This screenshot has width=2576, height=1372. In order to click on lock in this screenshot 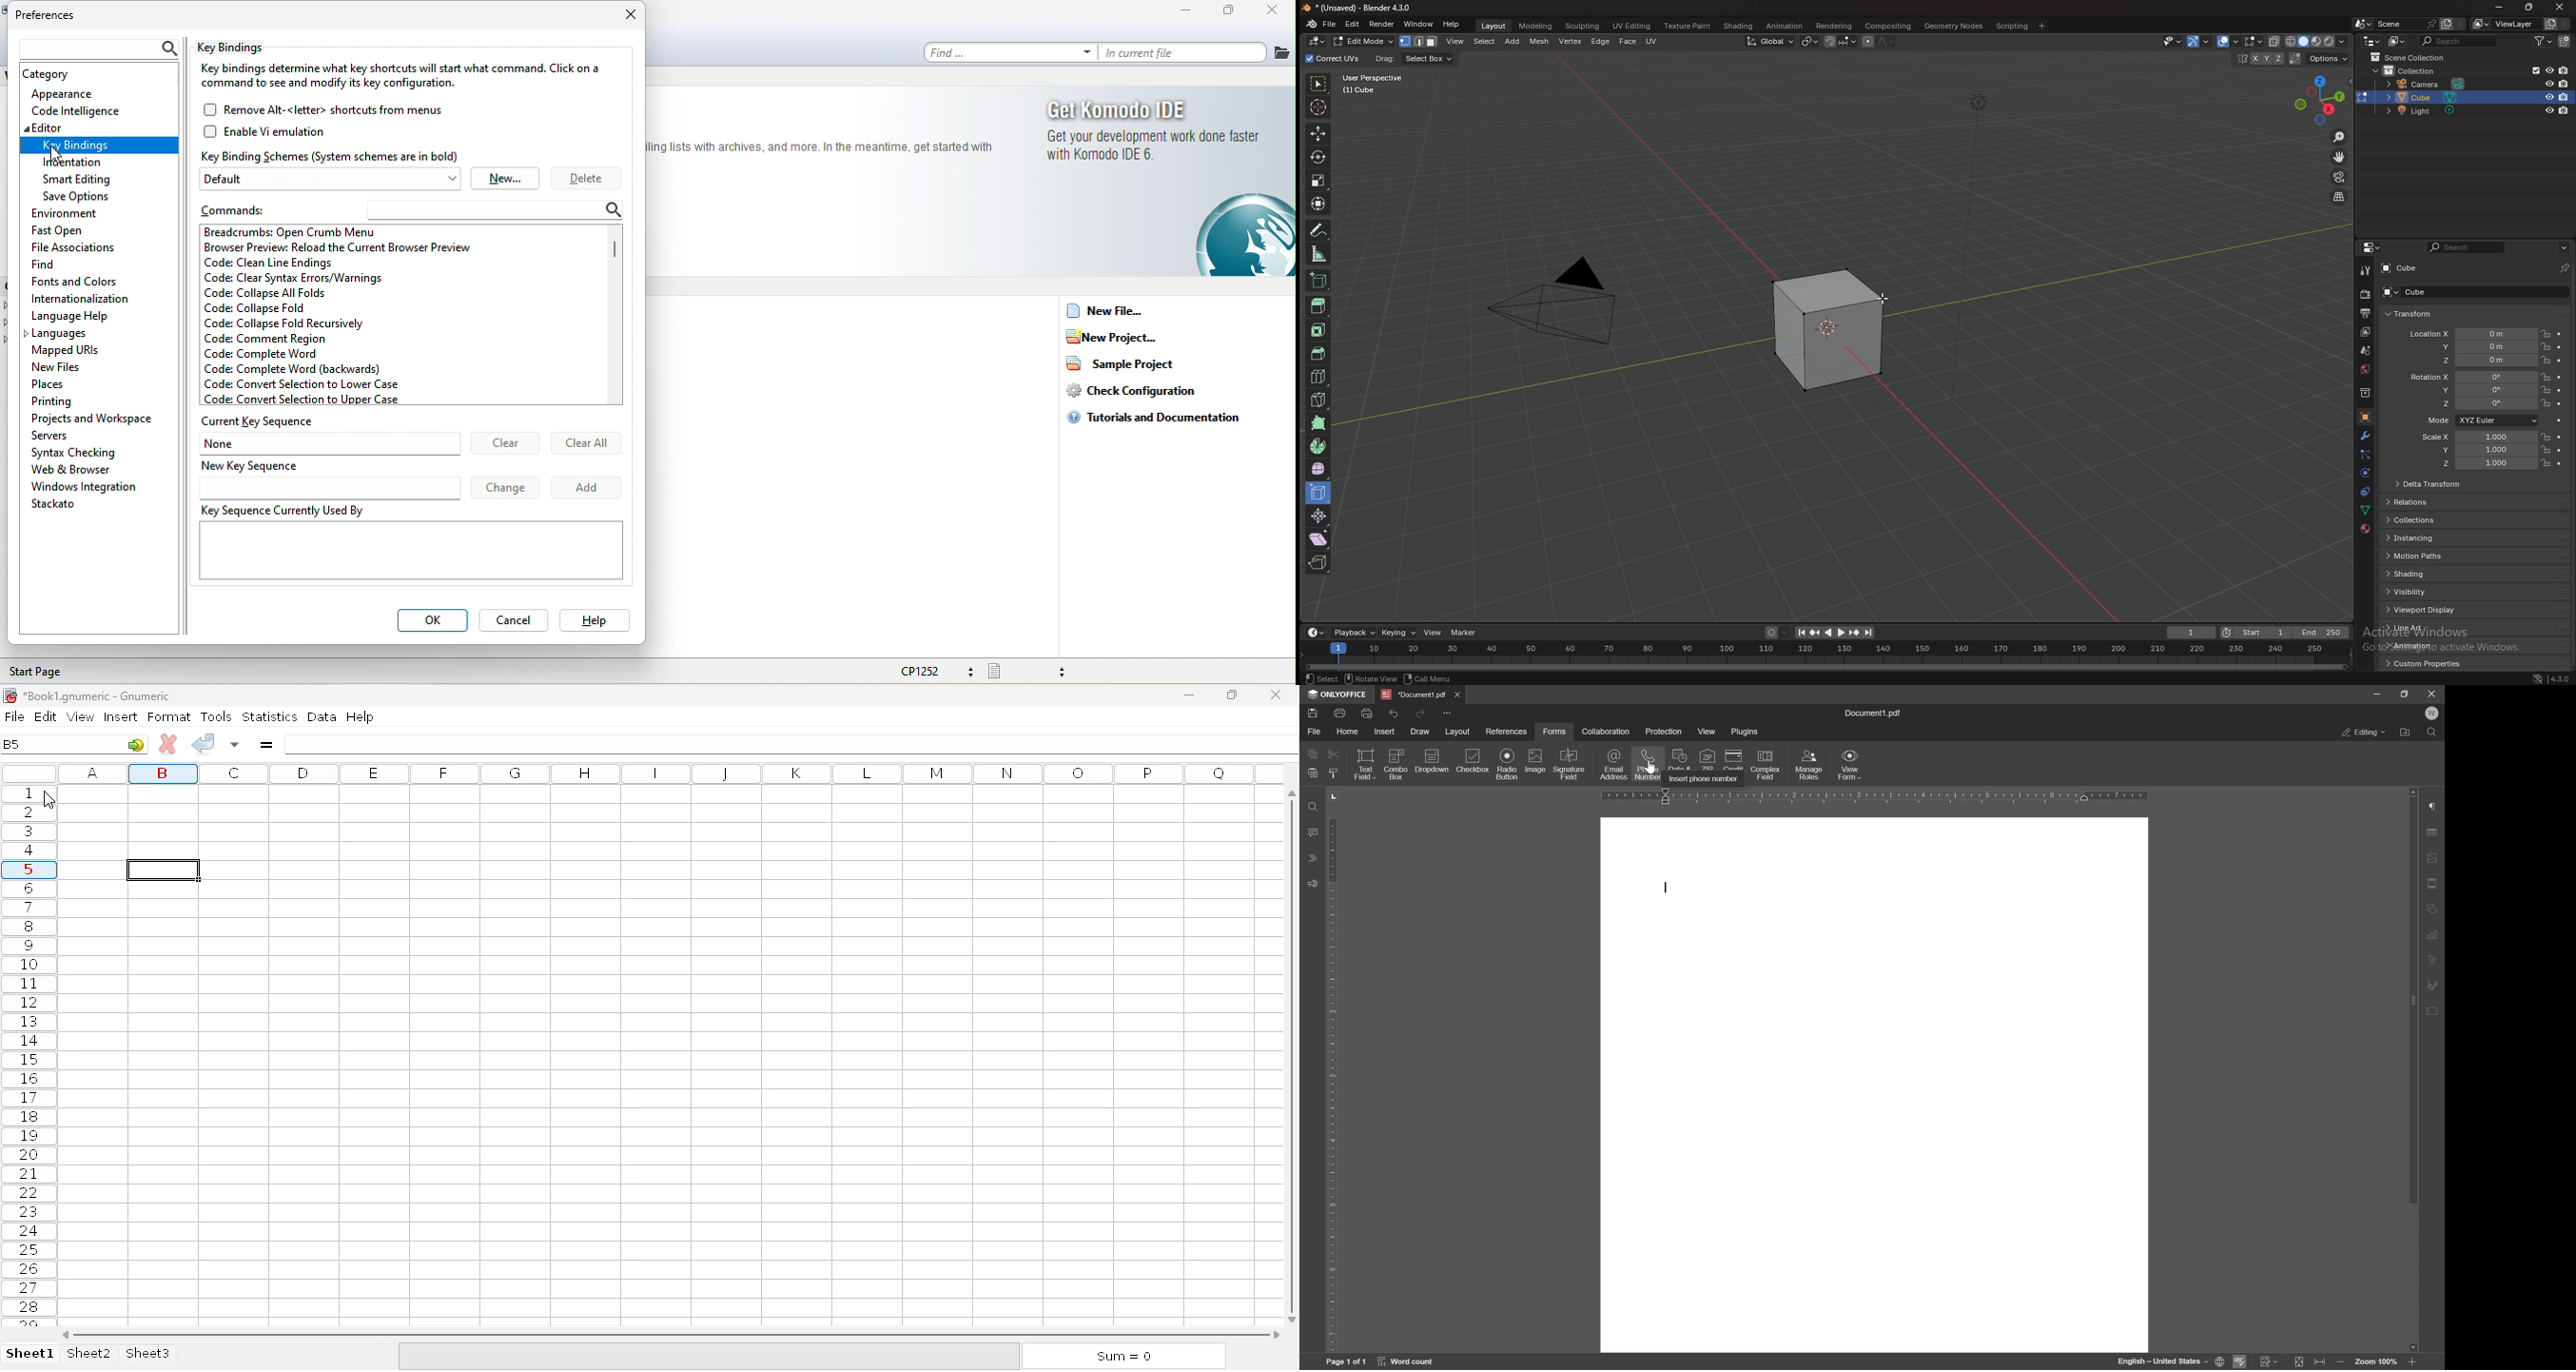, I will do `click(2545, 436)`.